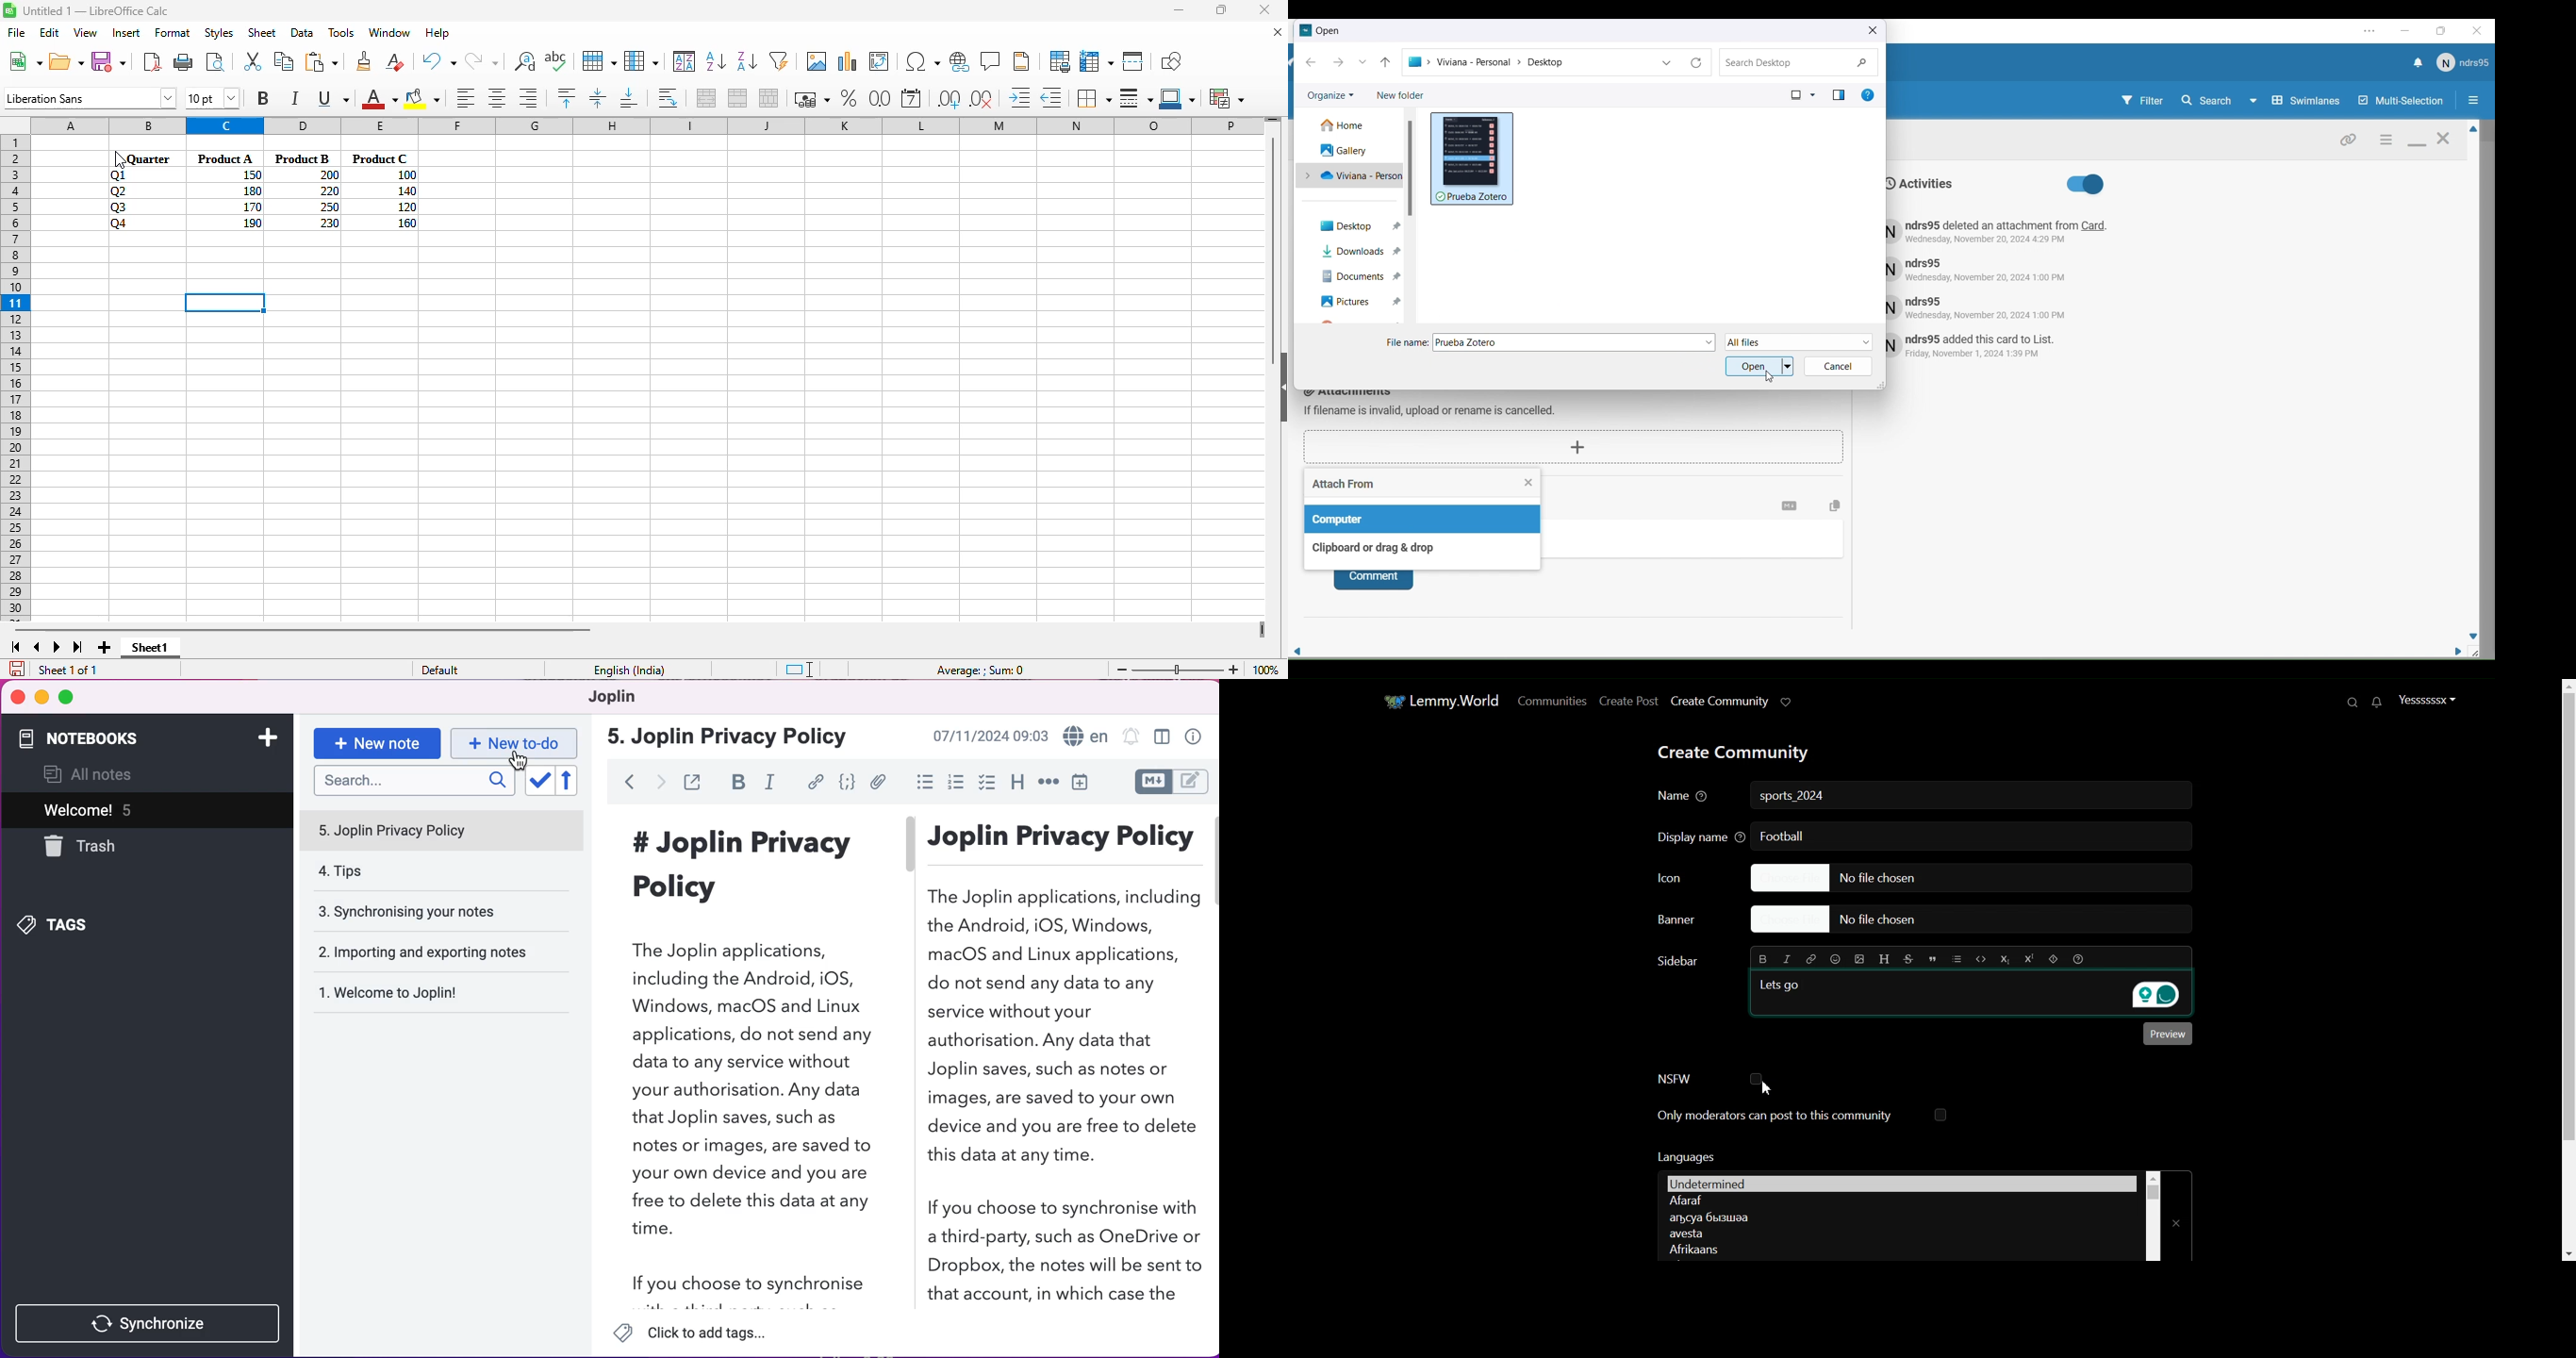 The height and width of the screenshot is (1372, 2576). Describe the element at coordinates (956, 785) in the screenshot. I see `numbered lists` at that location.